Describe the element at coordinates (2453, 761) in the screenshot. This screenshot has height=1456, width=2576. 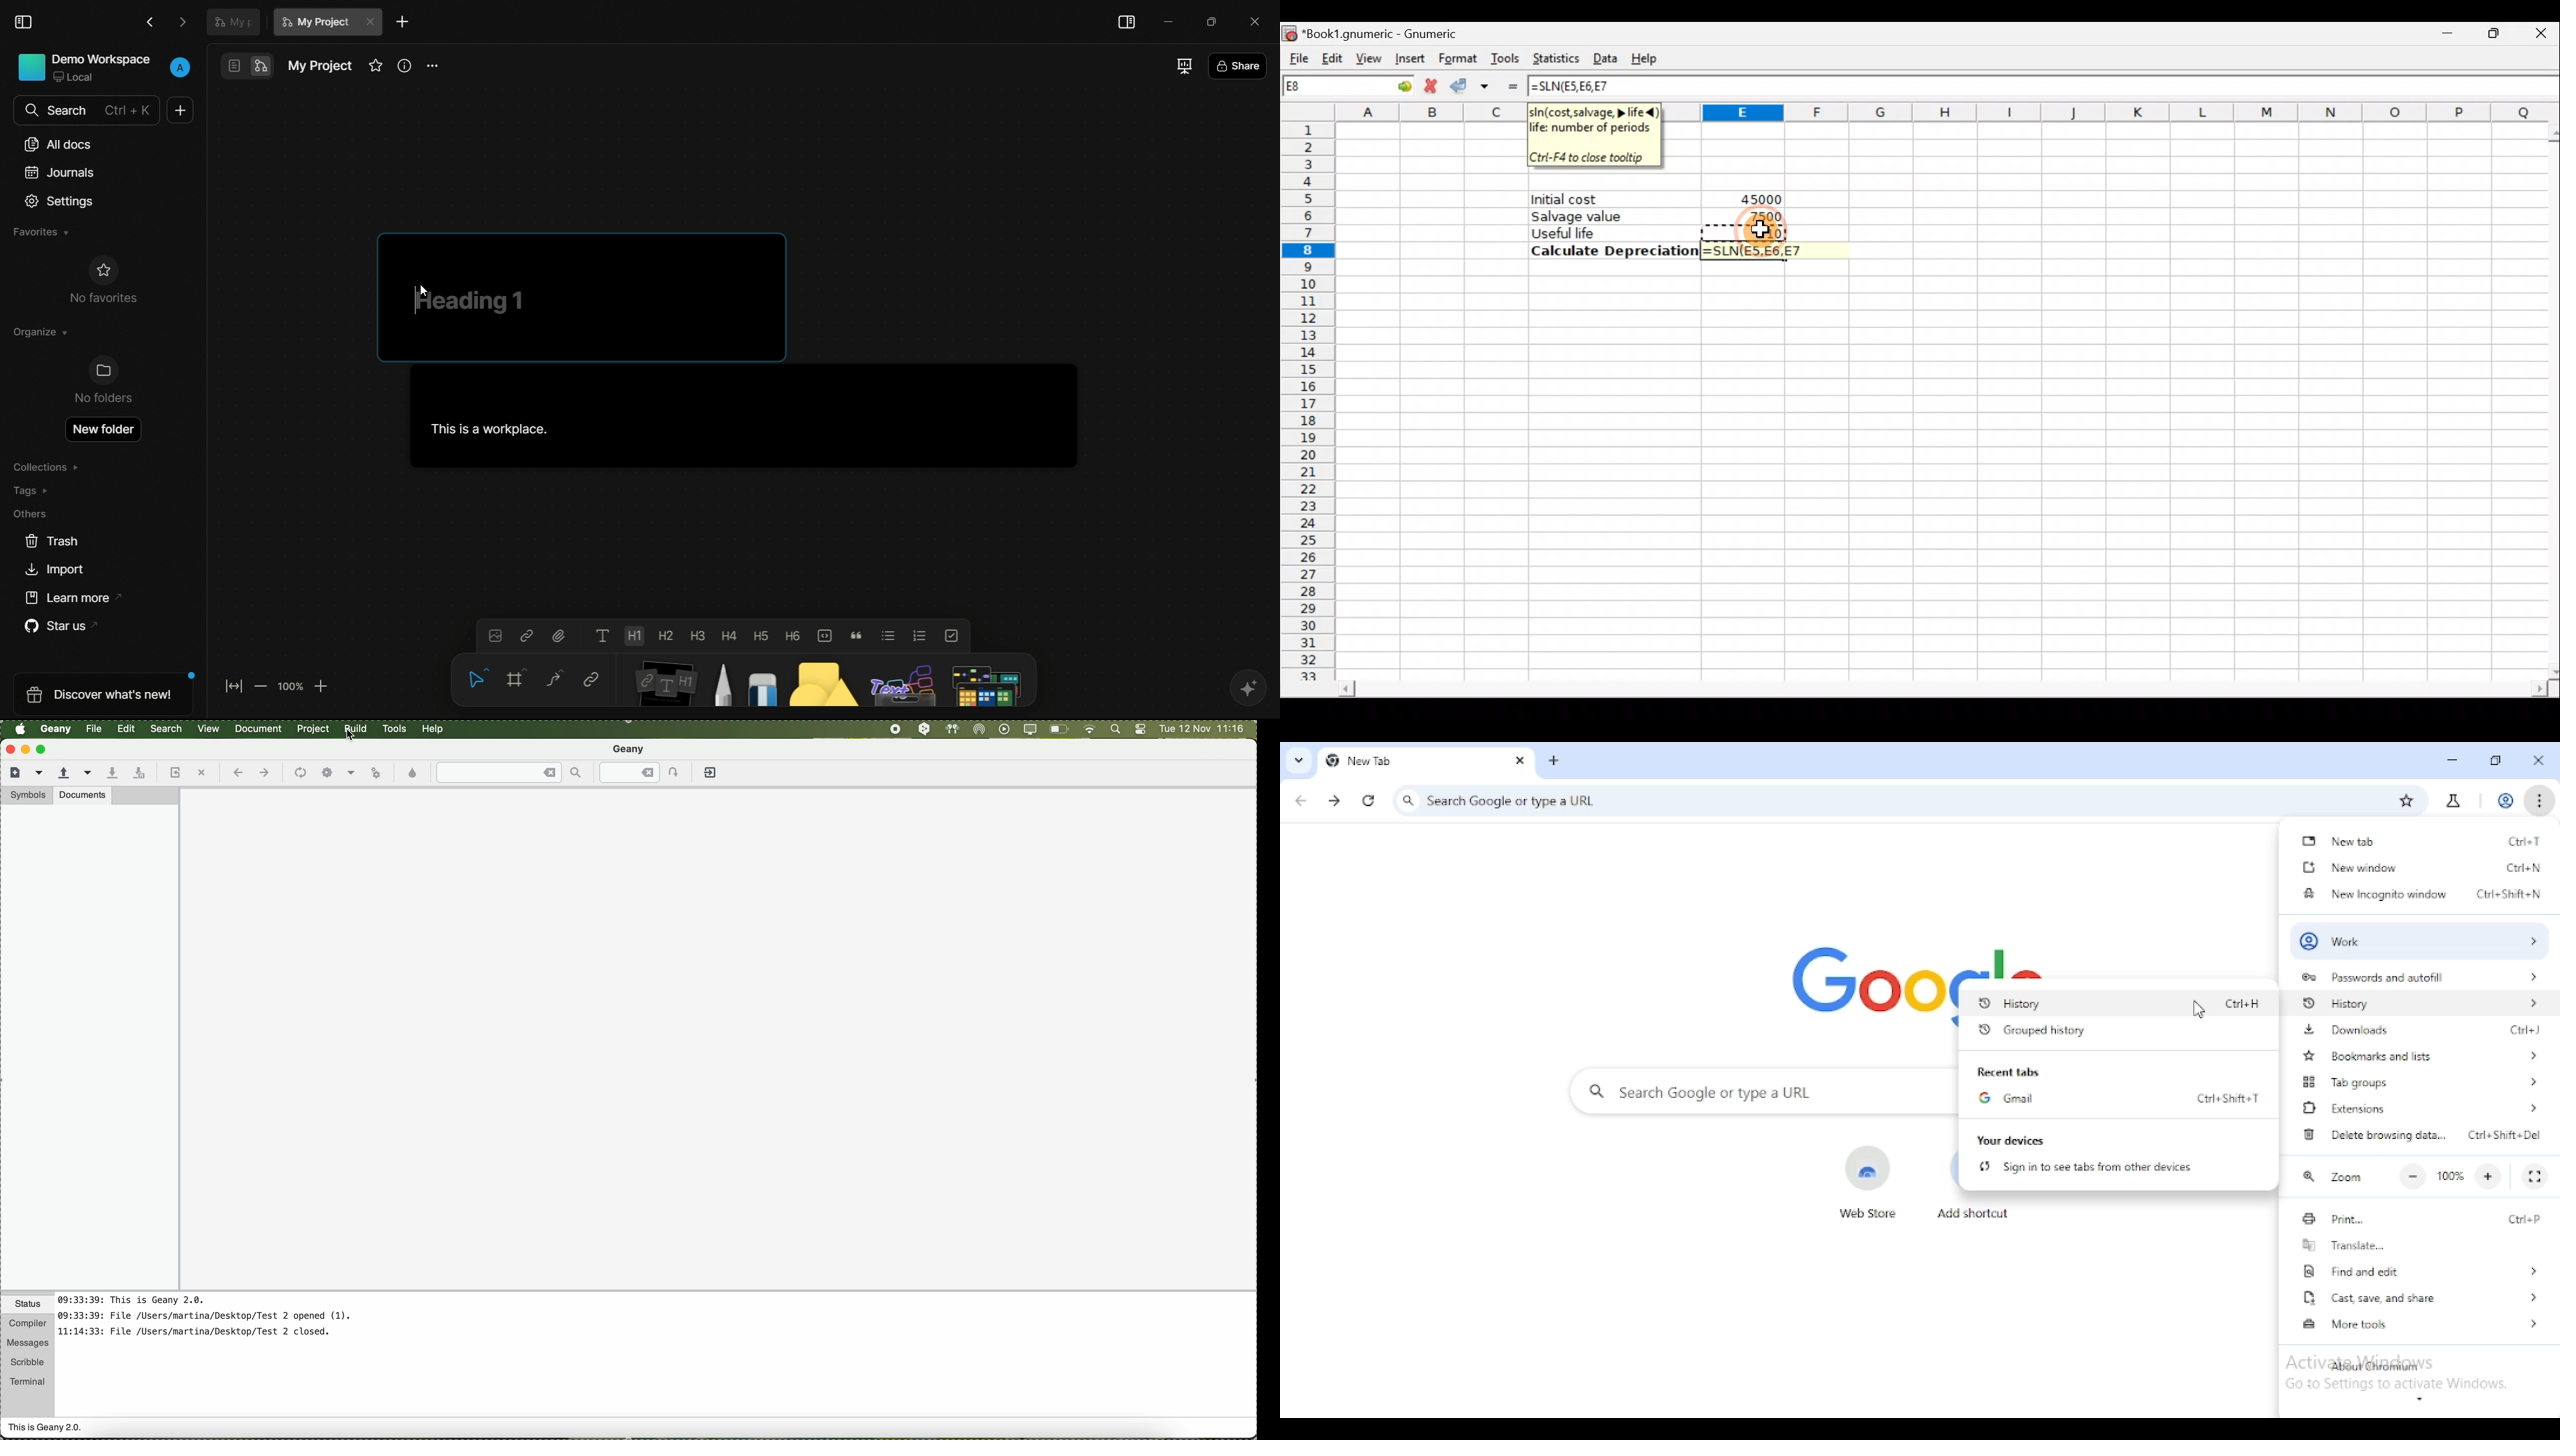
I see `minimize` at that location.